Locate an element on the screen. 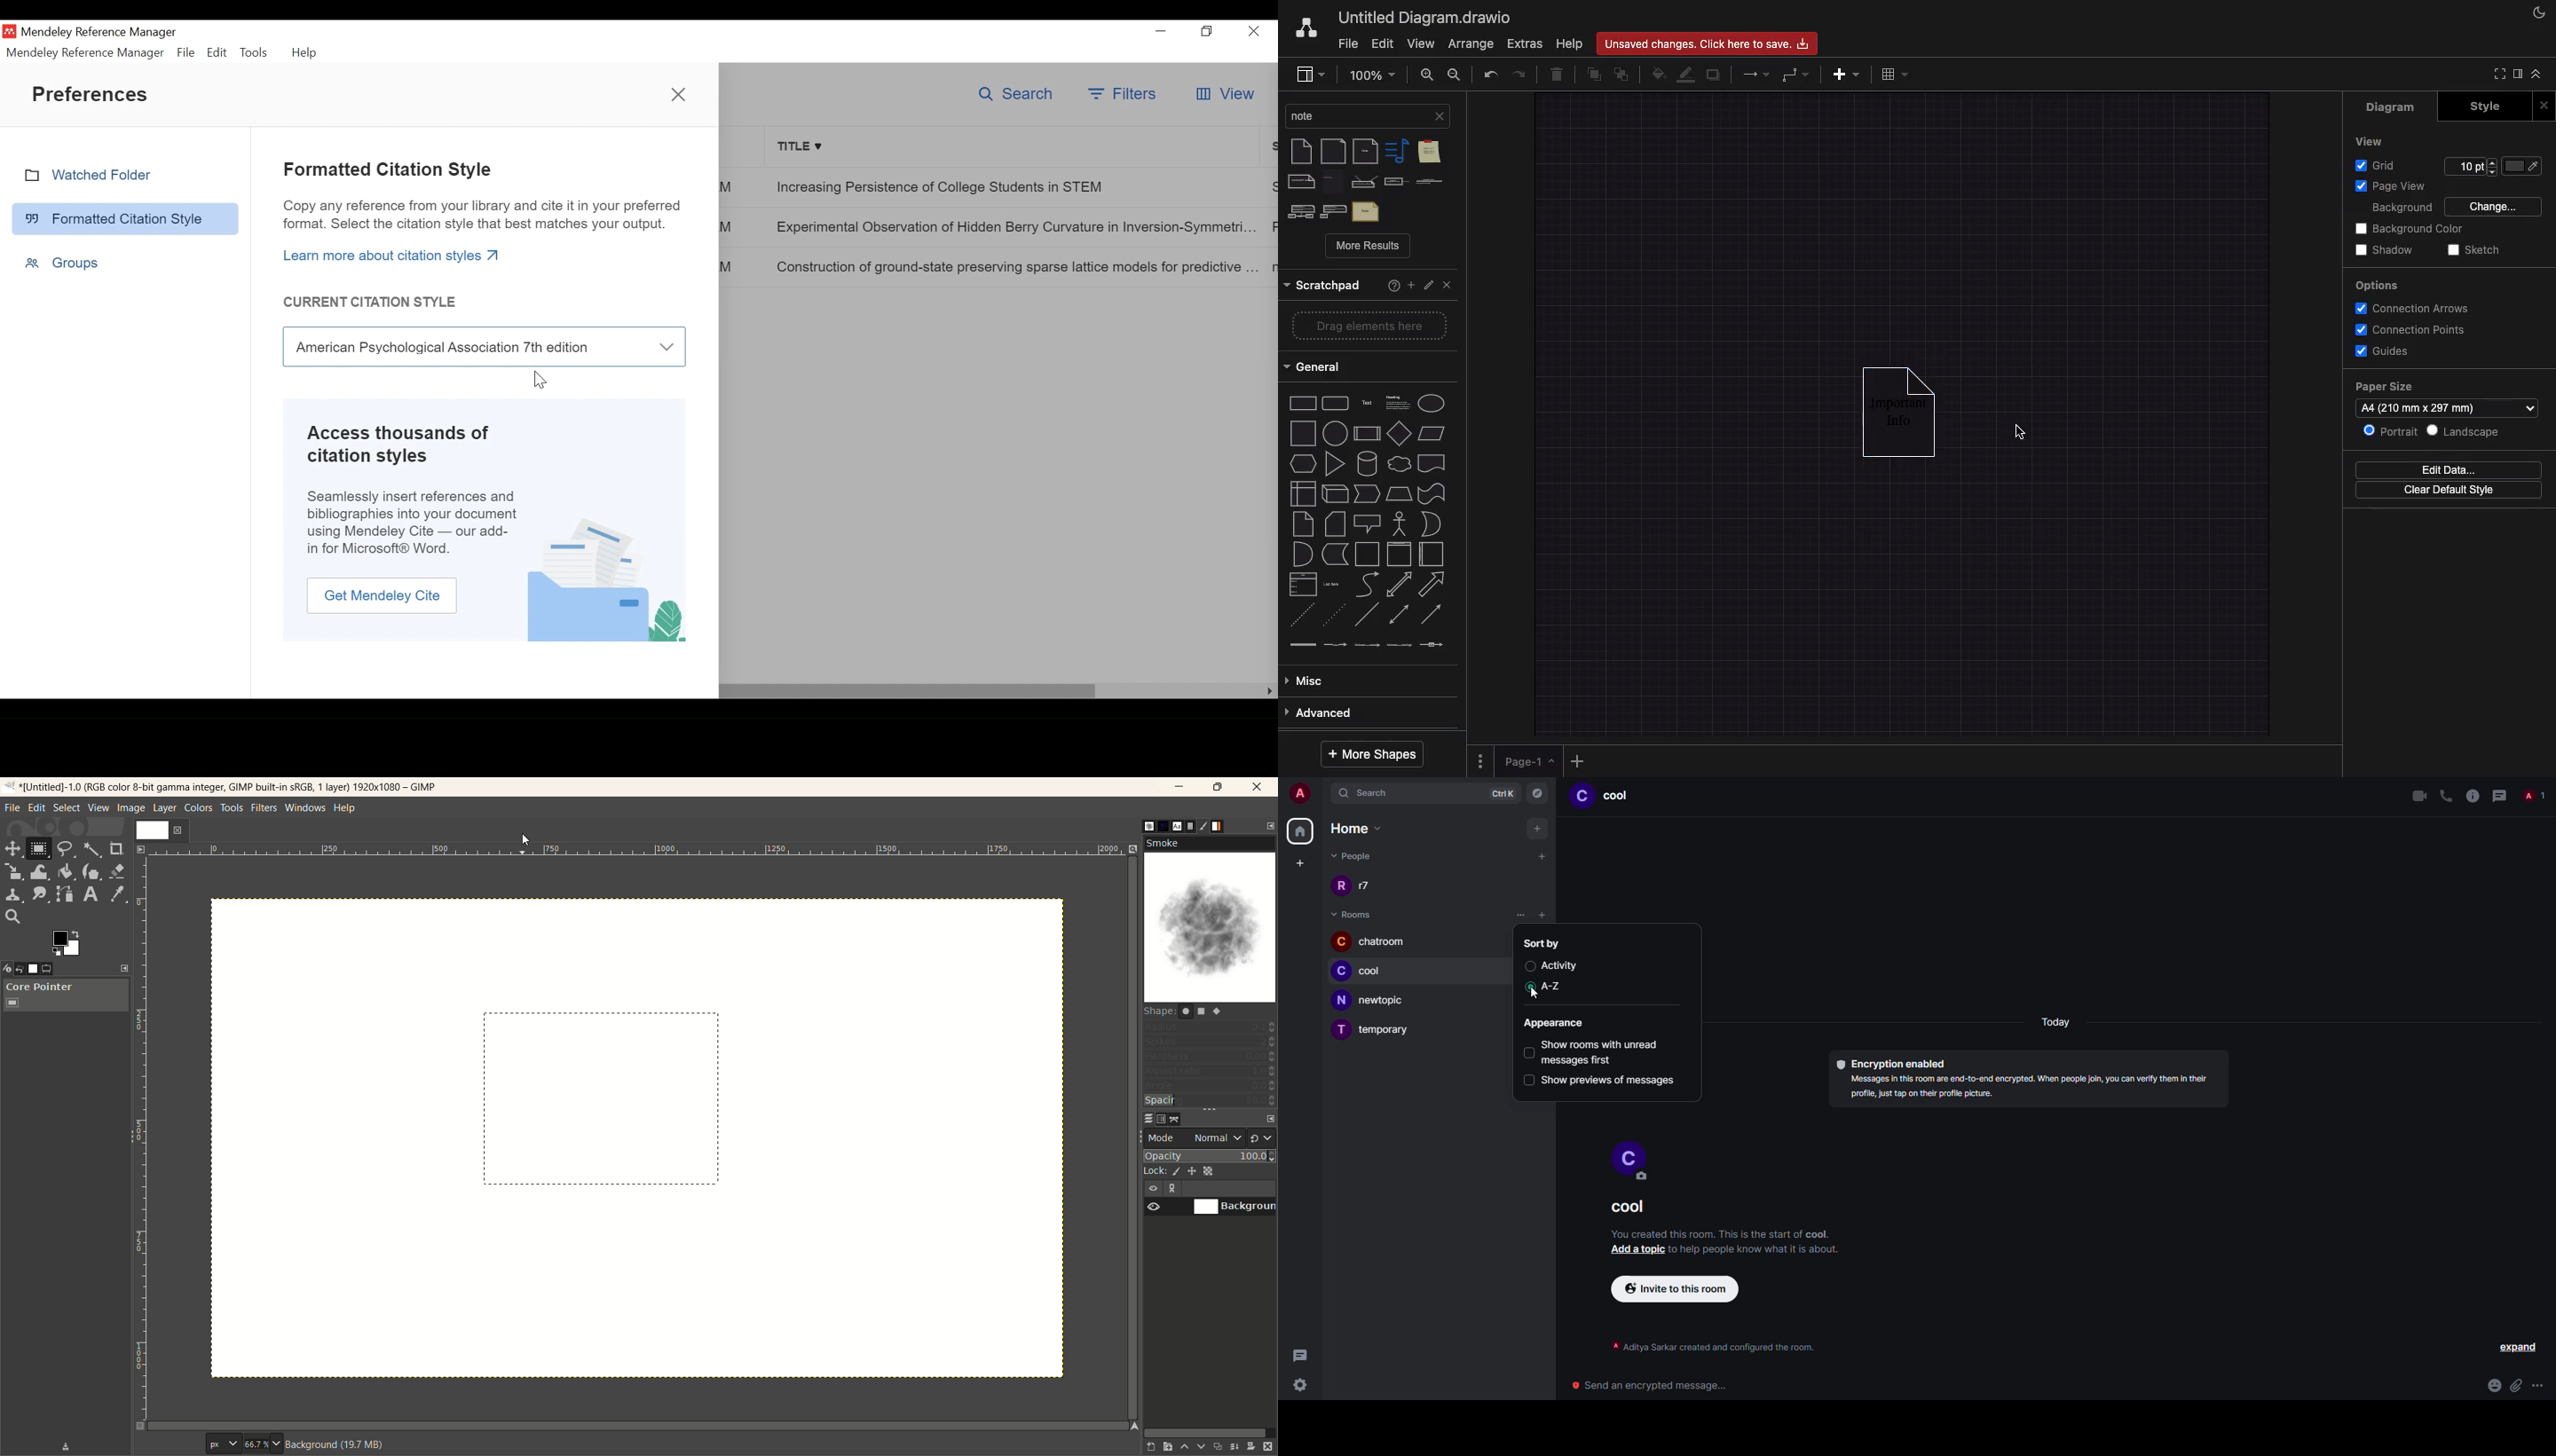 The image size is (2576, 1456). note  is located at coordinates (1299, 152).